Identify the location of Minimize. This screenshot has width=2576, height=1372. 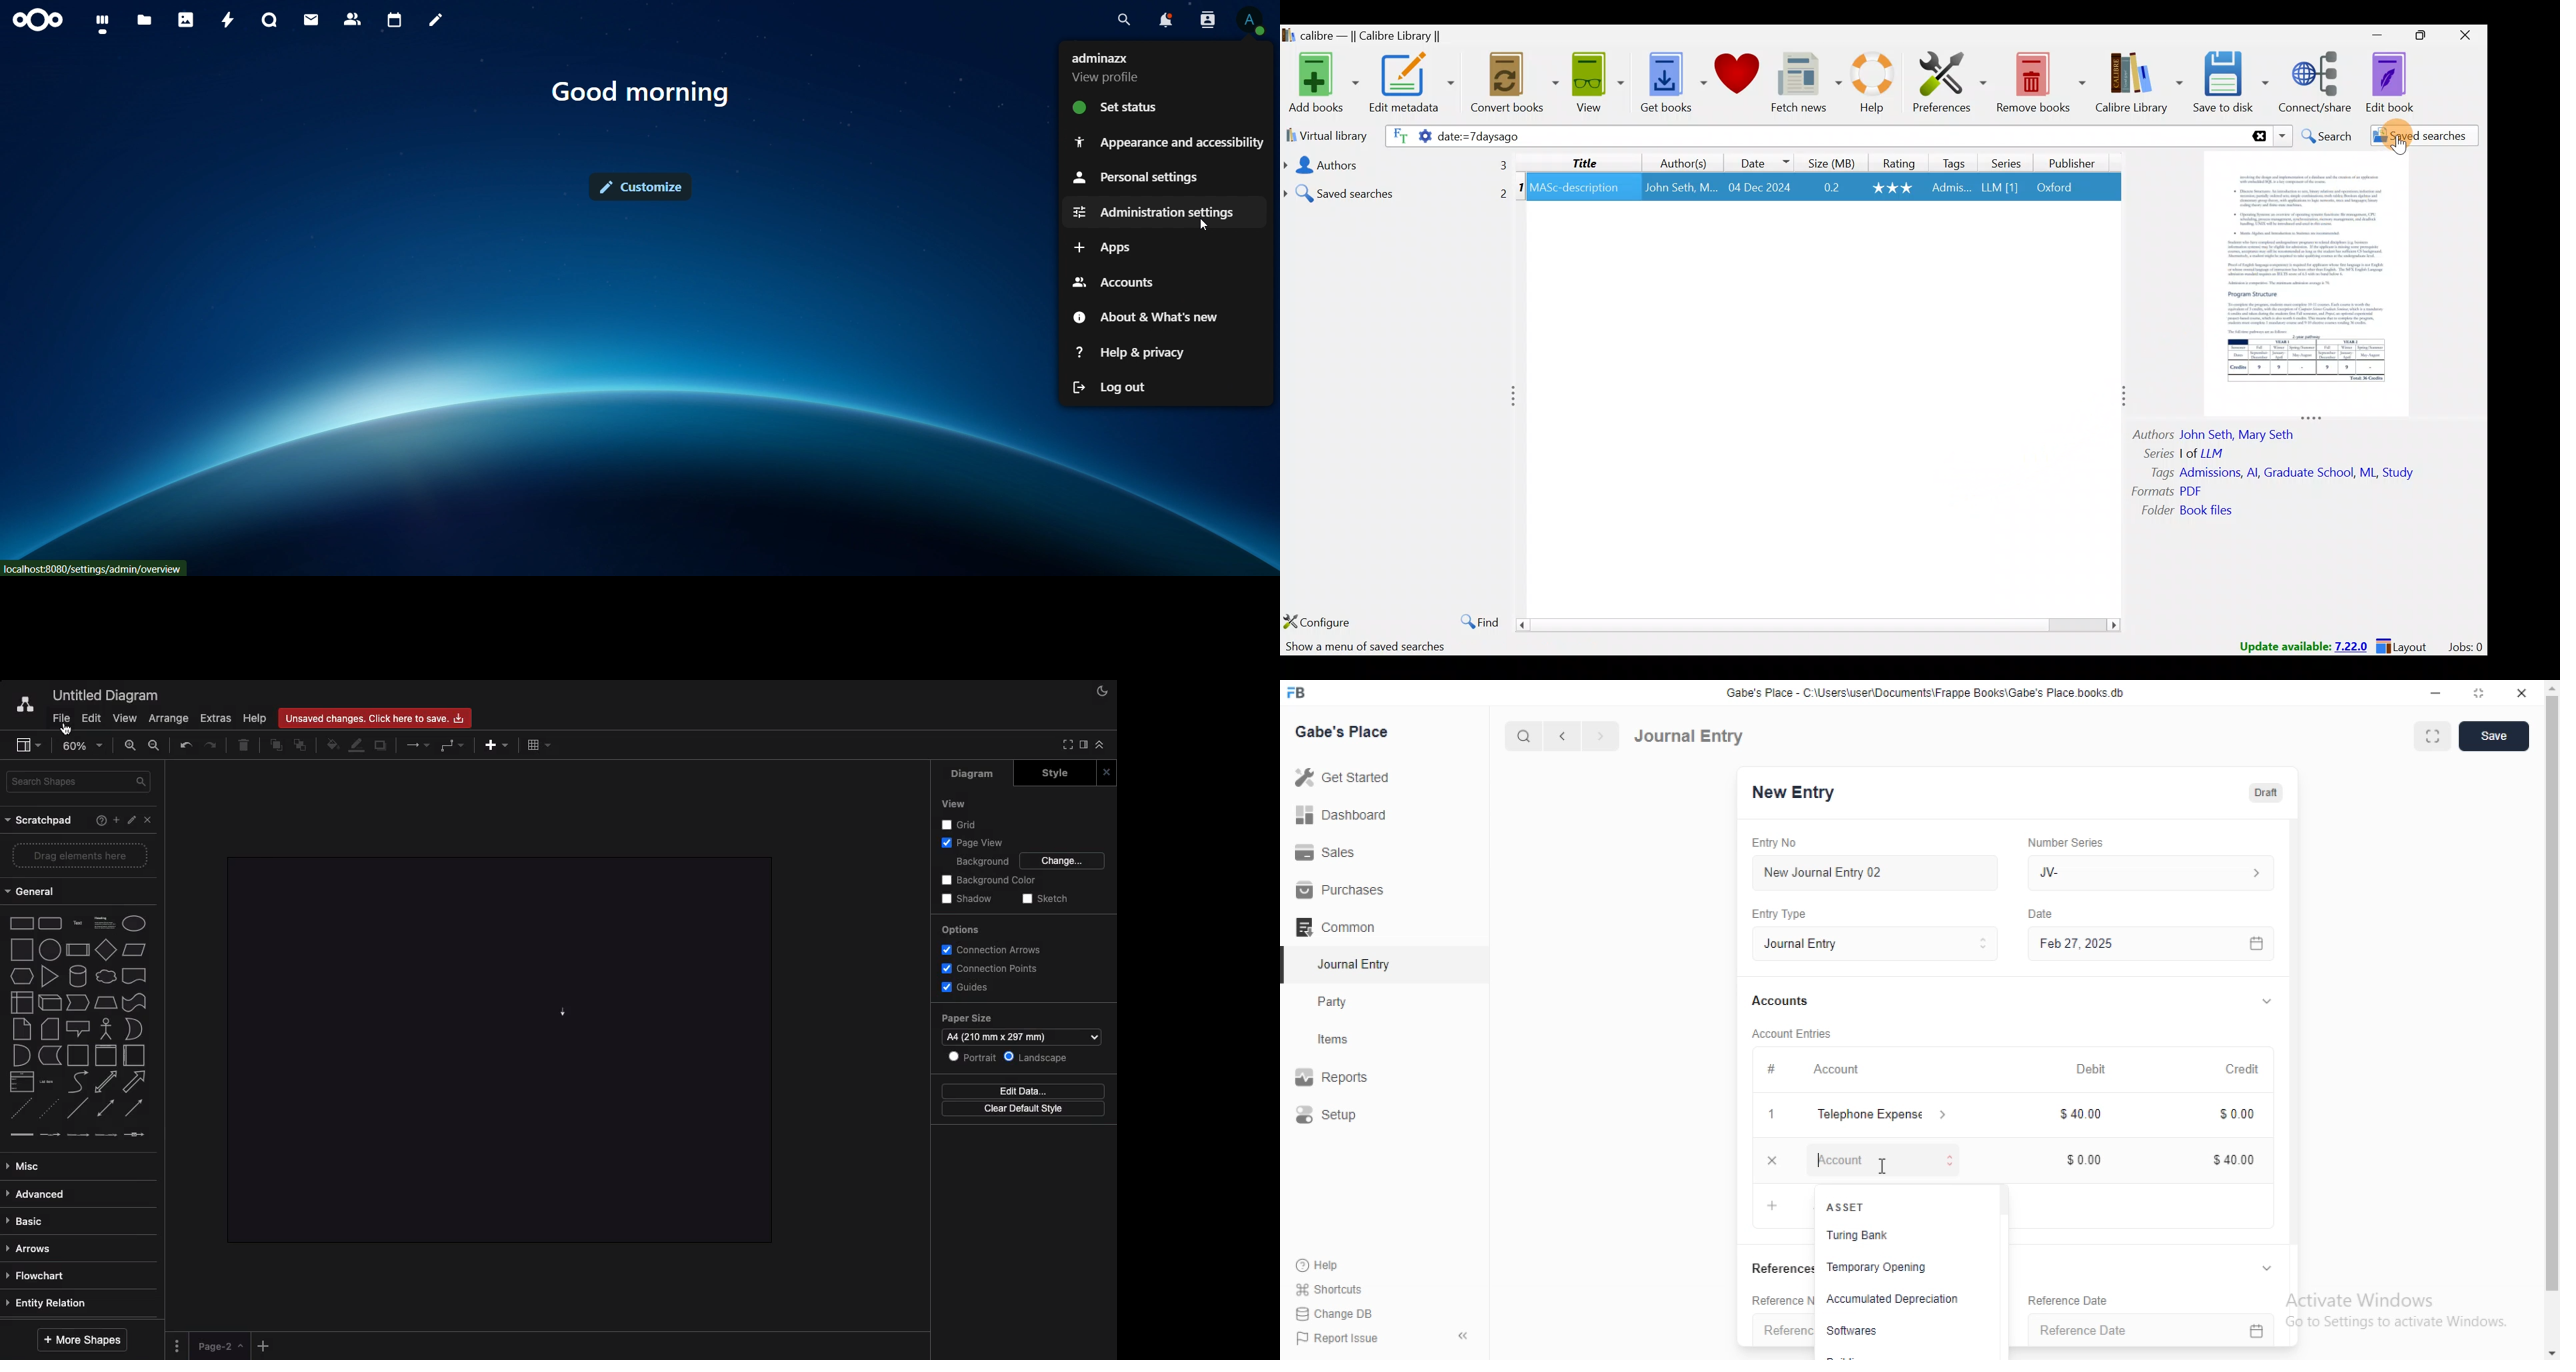
(2371, 35).